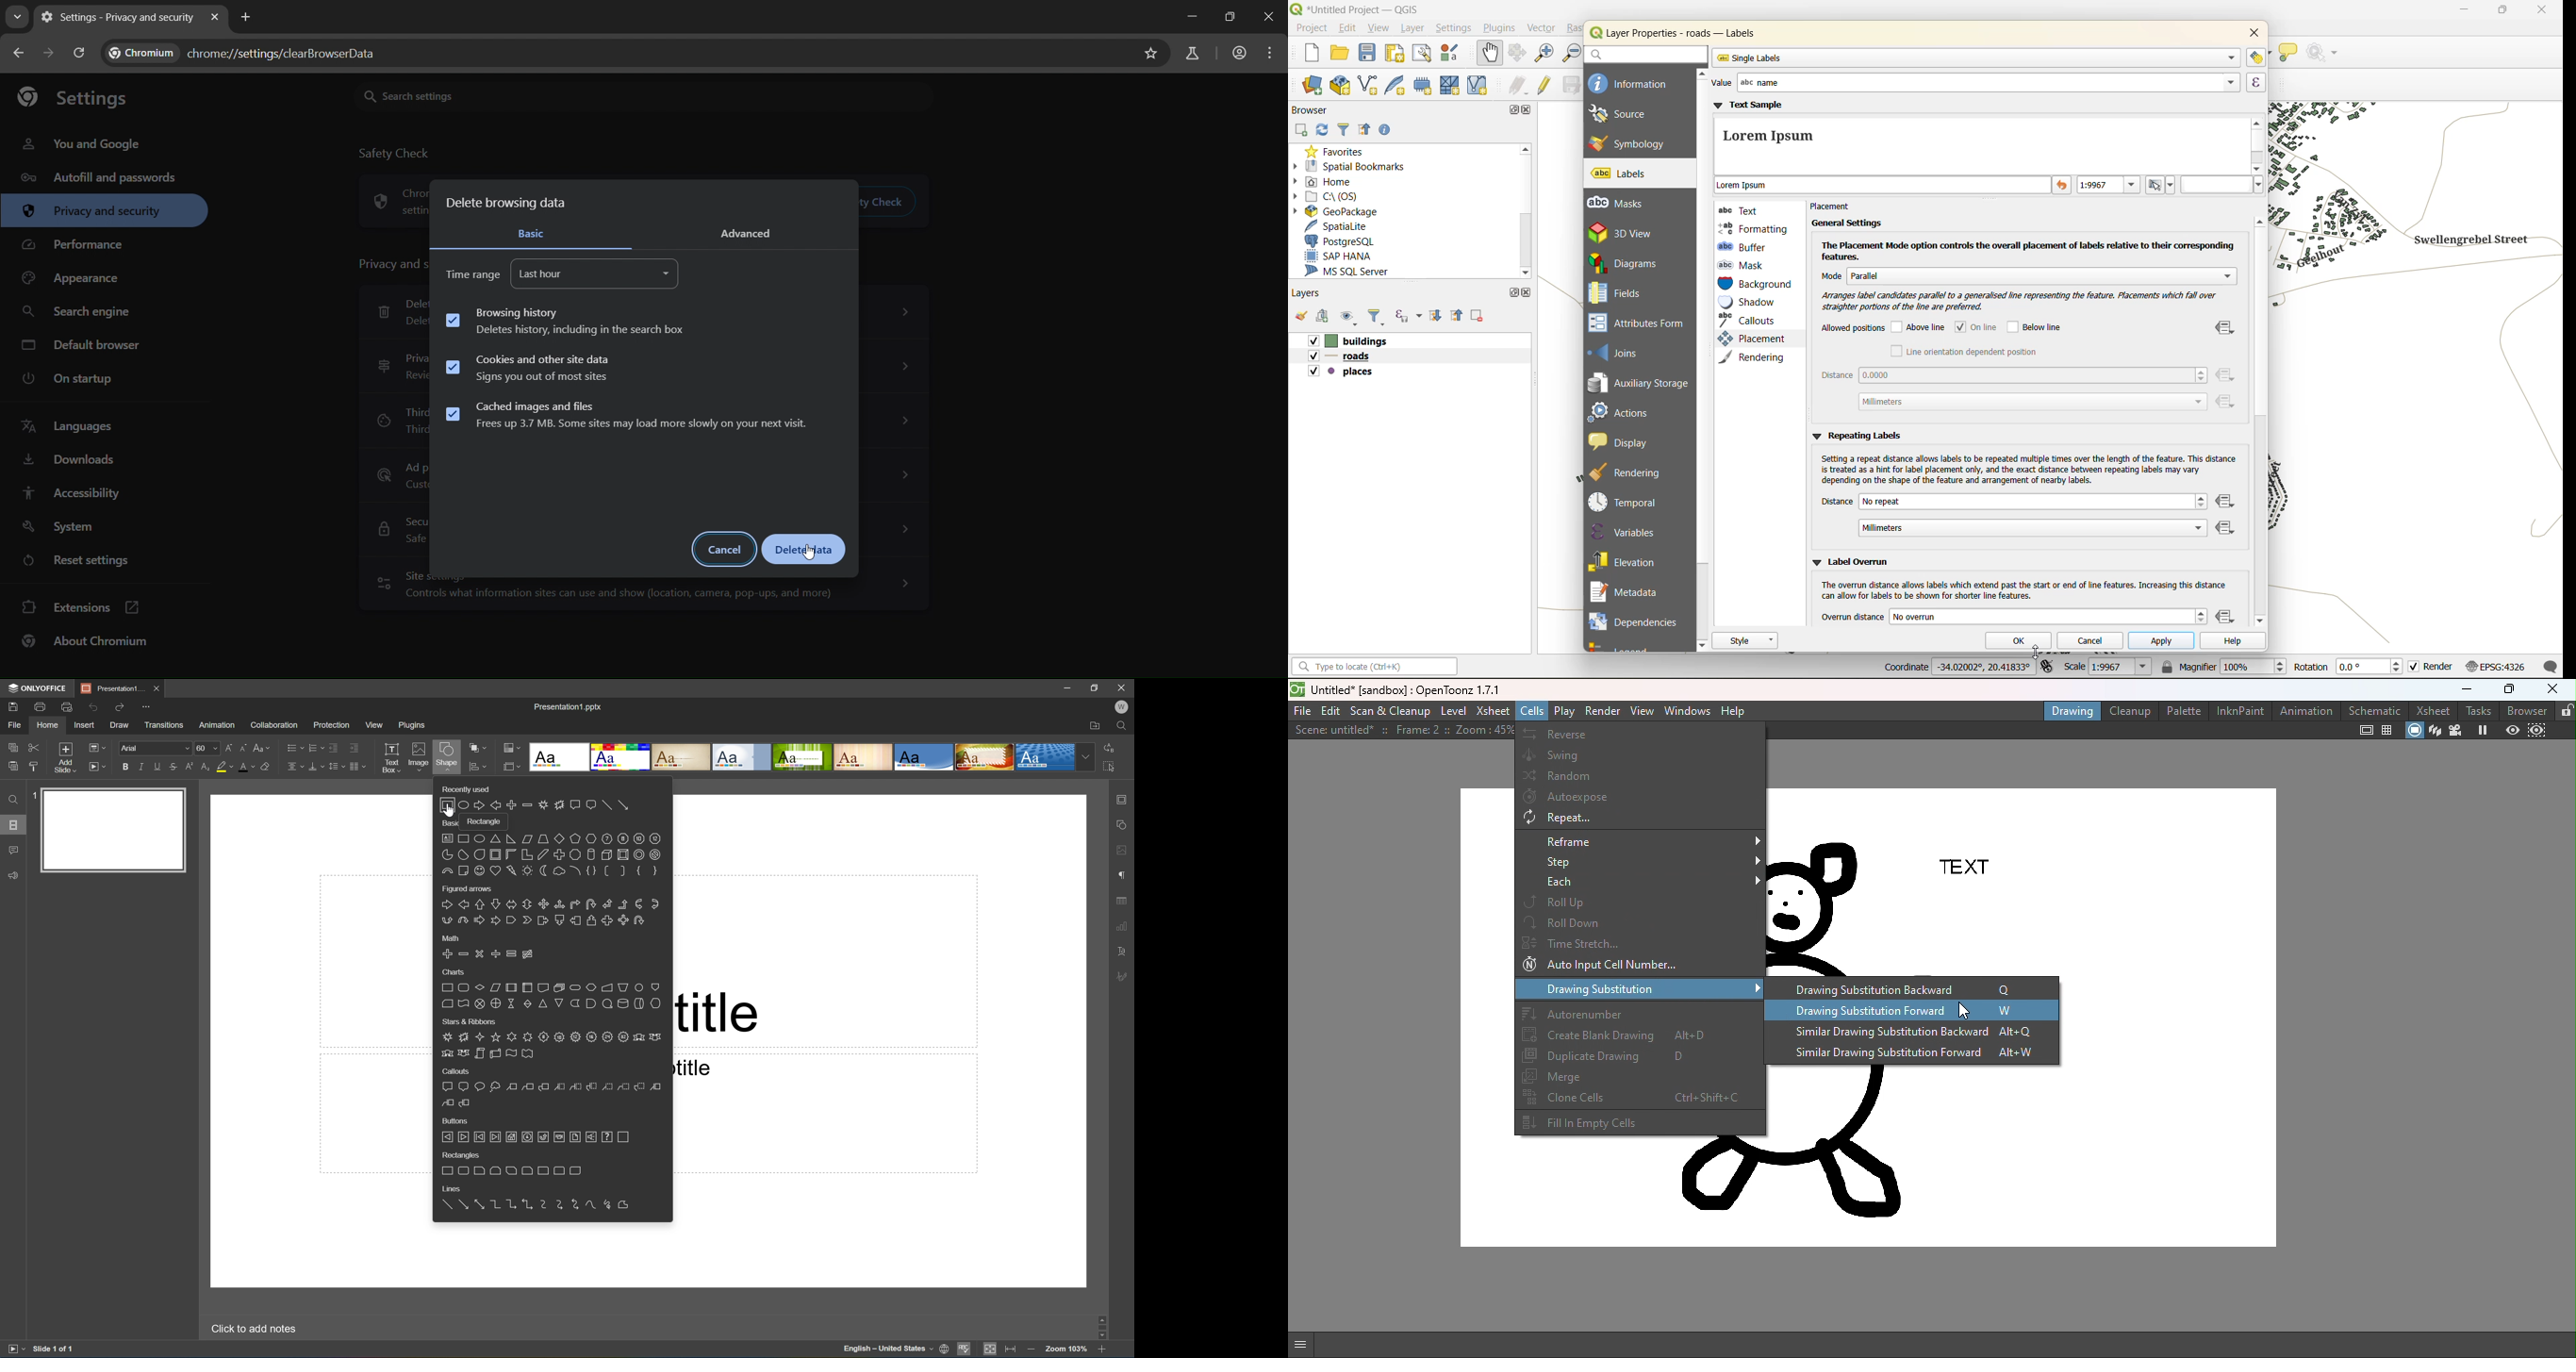  I want to click on Find, so click(12, 799).